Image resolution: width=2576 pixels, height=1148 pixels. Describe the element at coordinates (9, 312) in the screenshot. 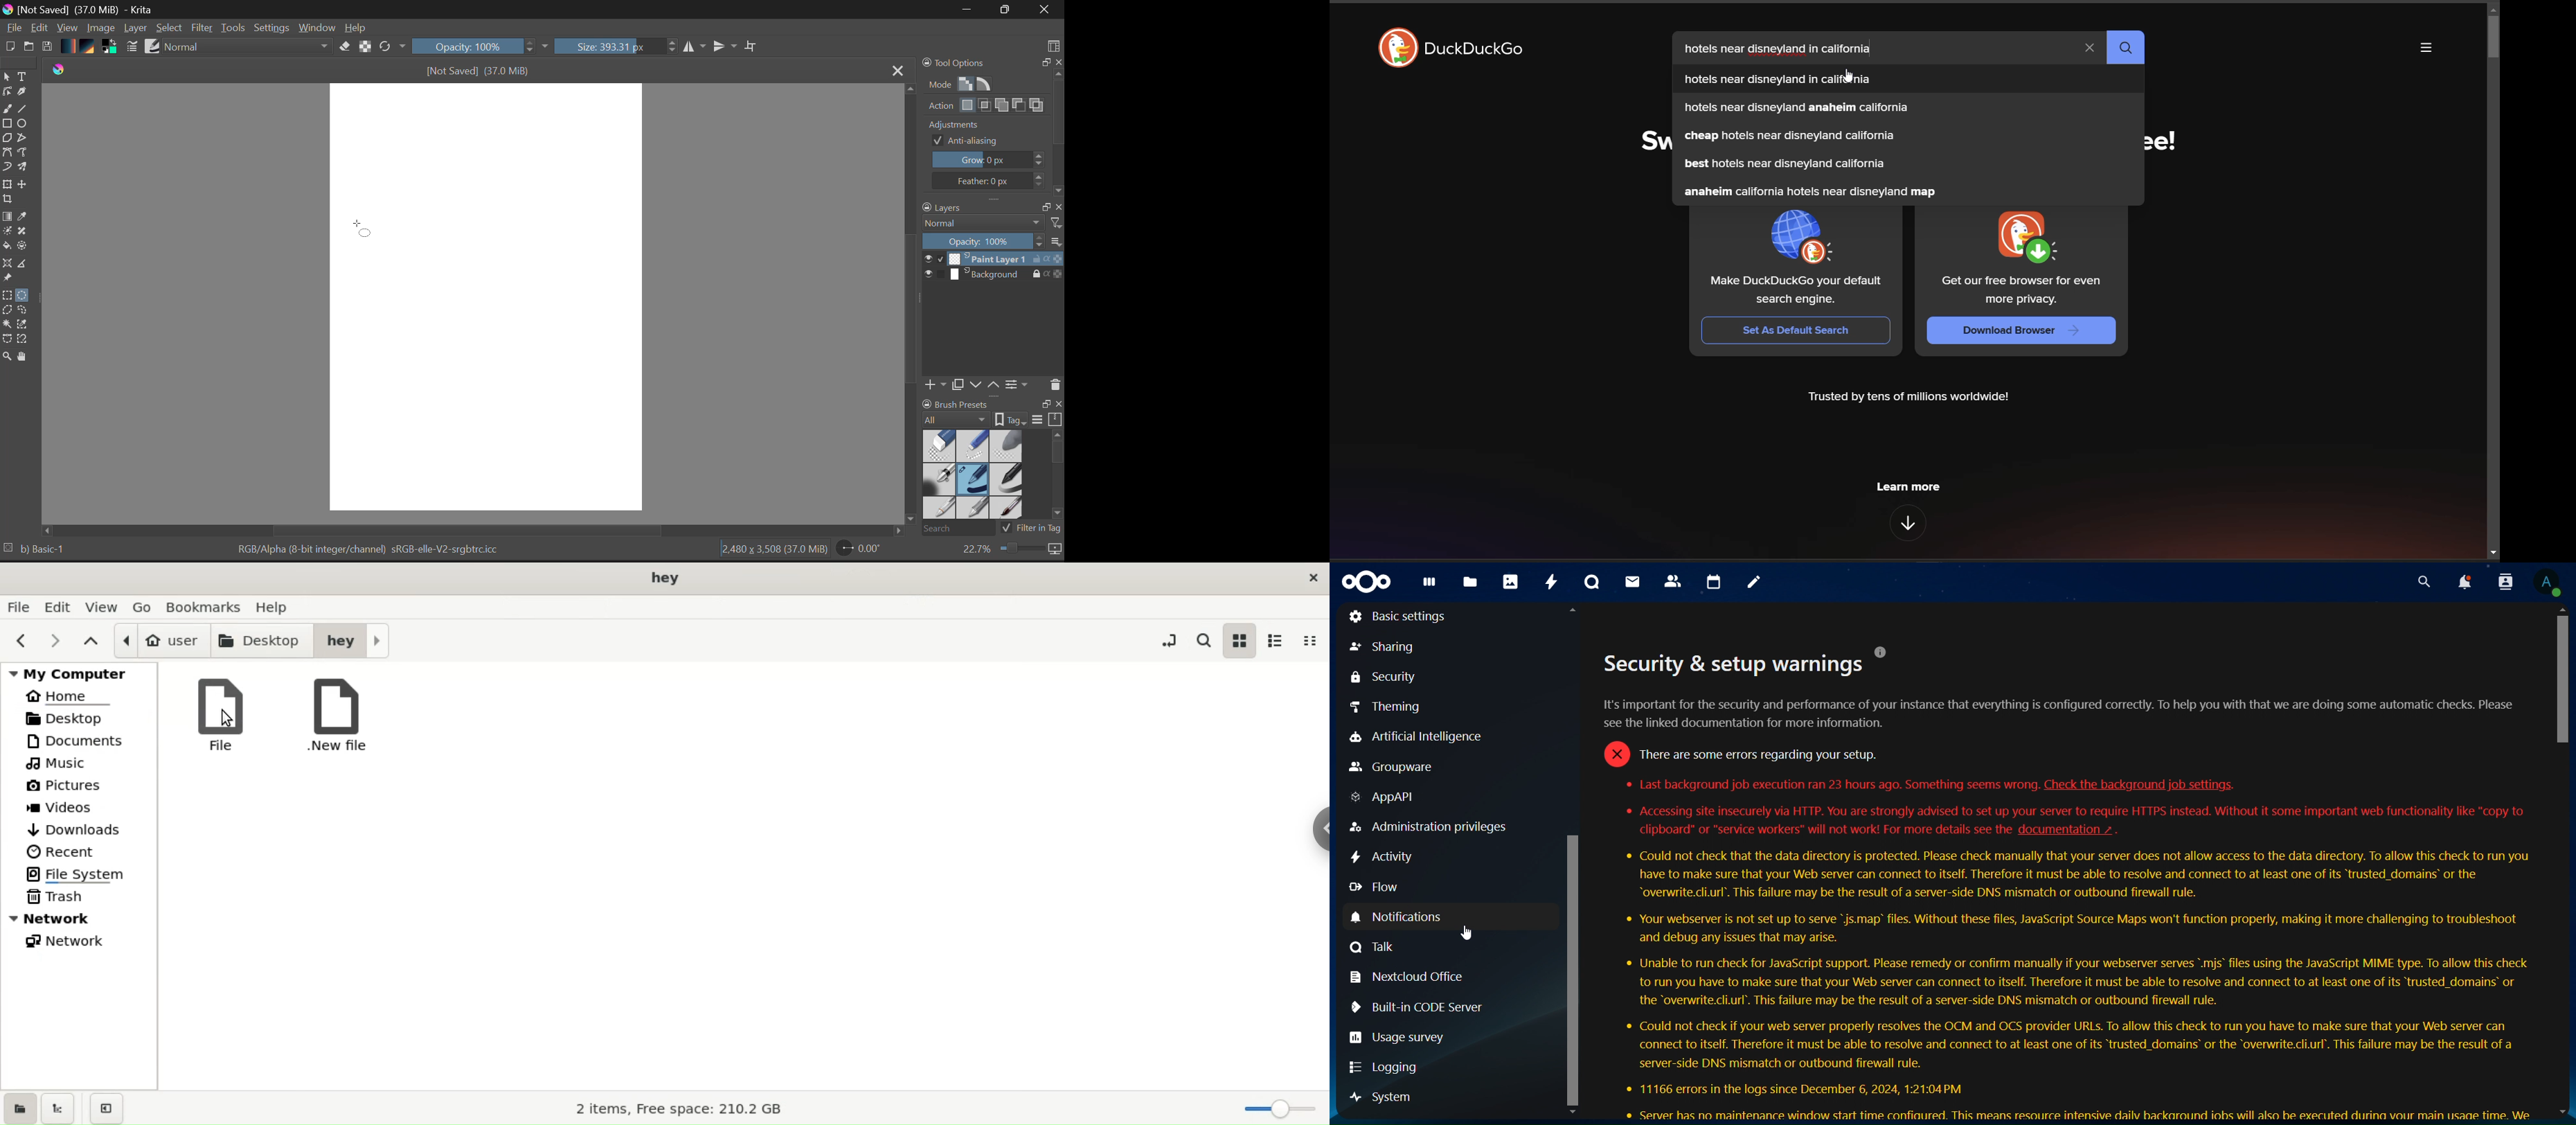

I see `Polygon Selection` at that location.